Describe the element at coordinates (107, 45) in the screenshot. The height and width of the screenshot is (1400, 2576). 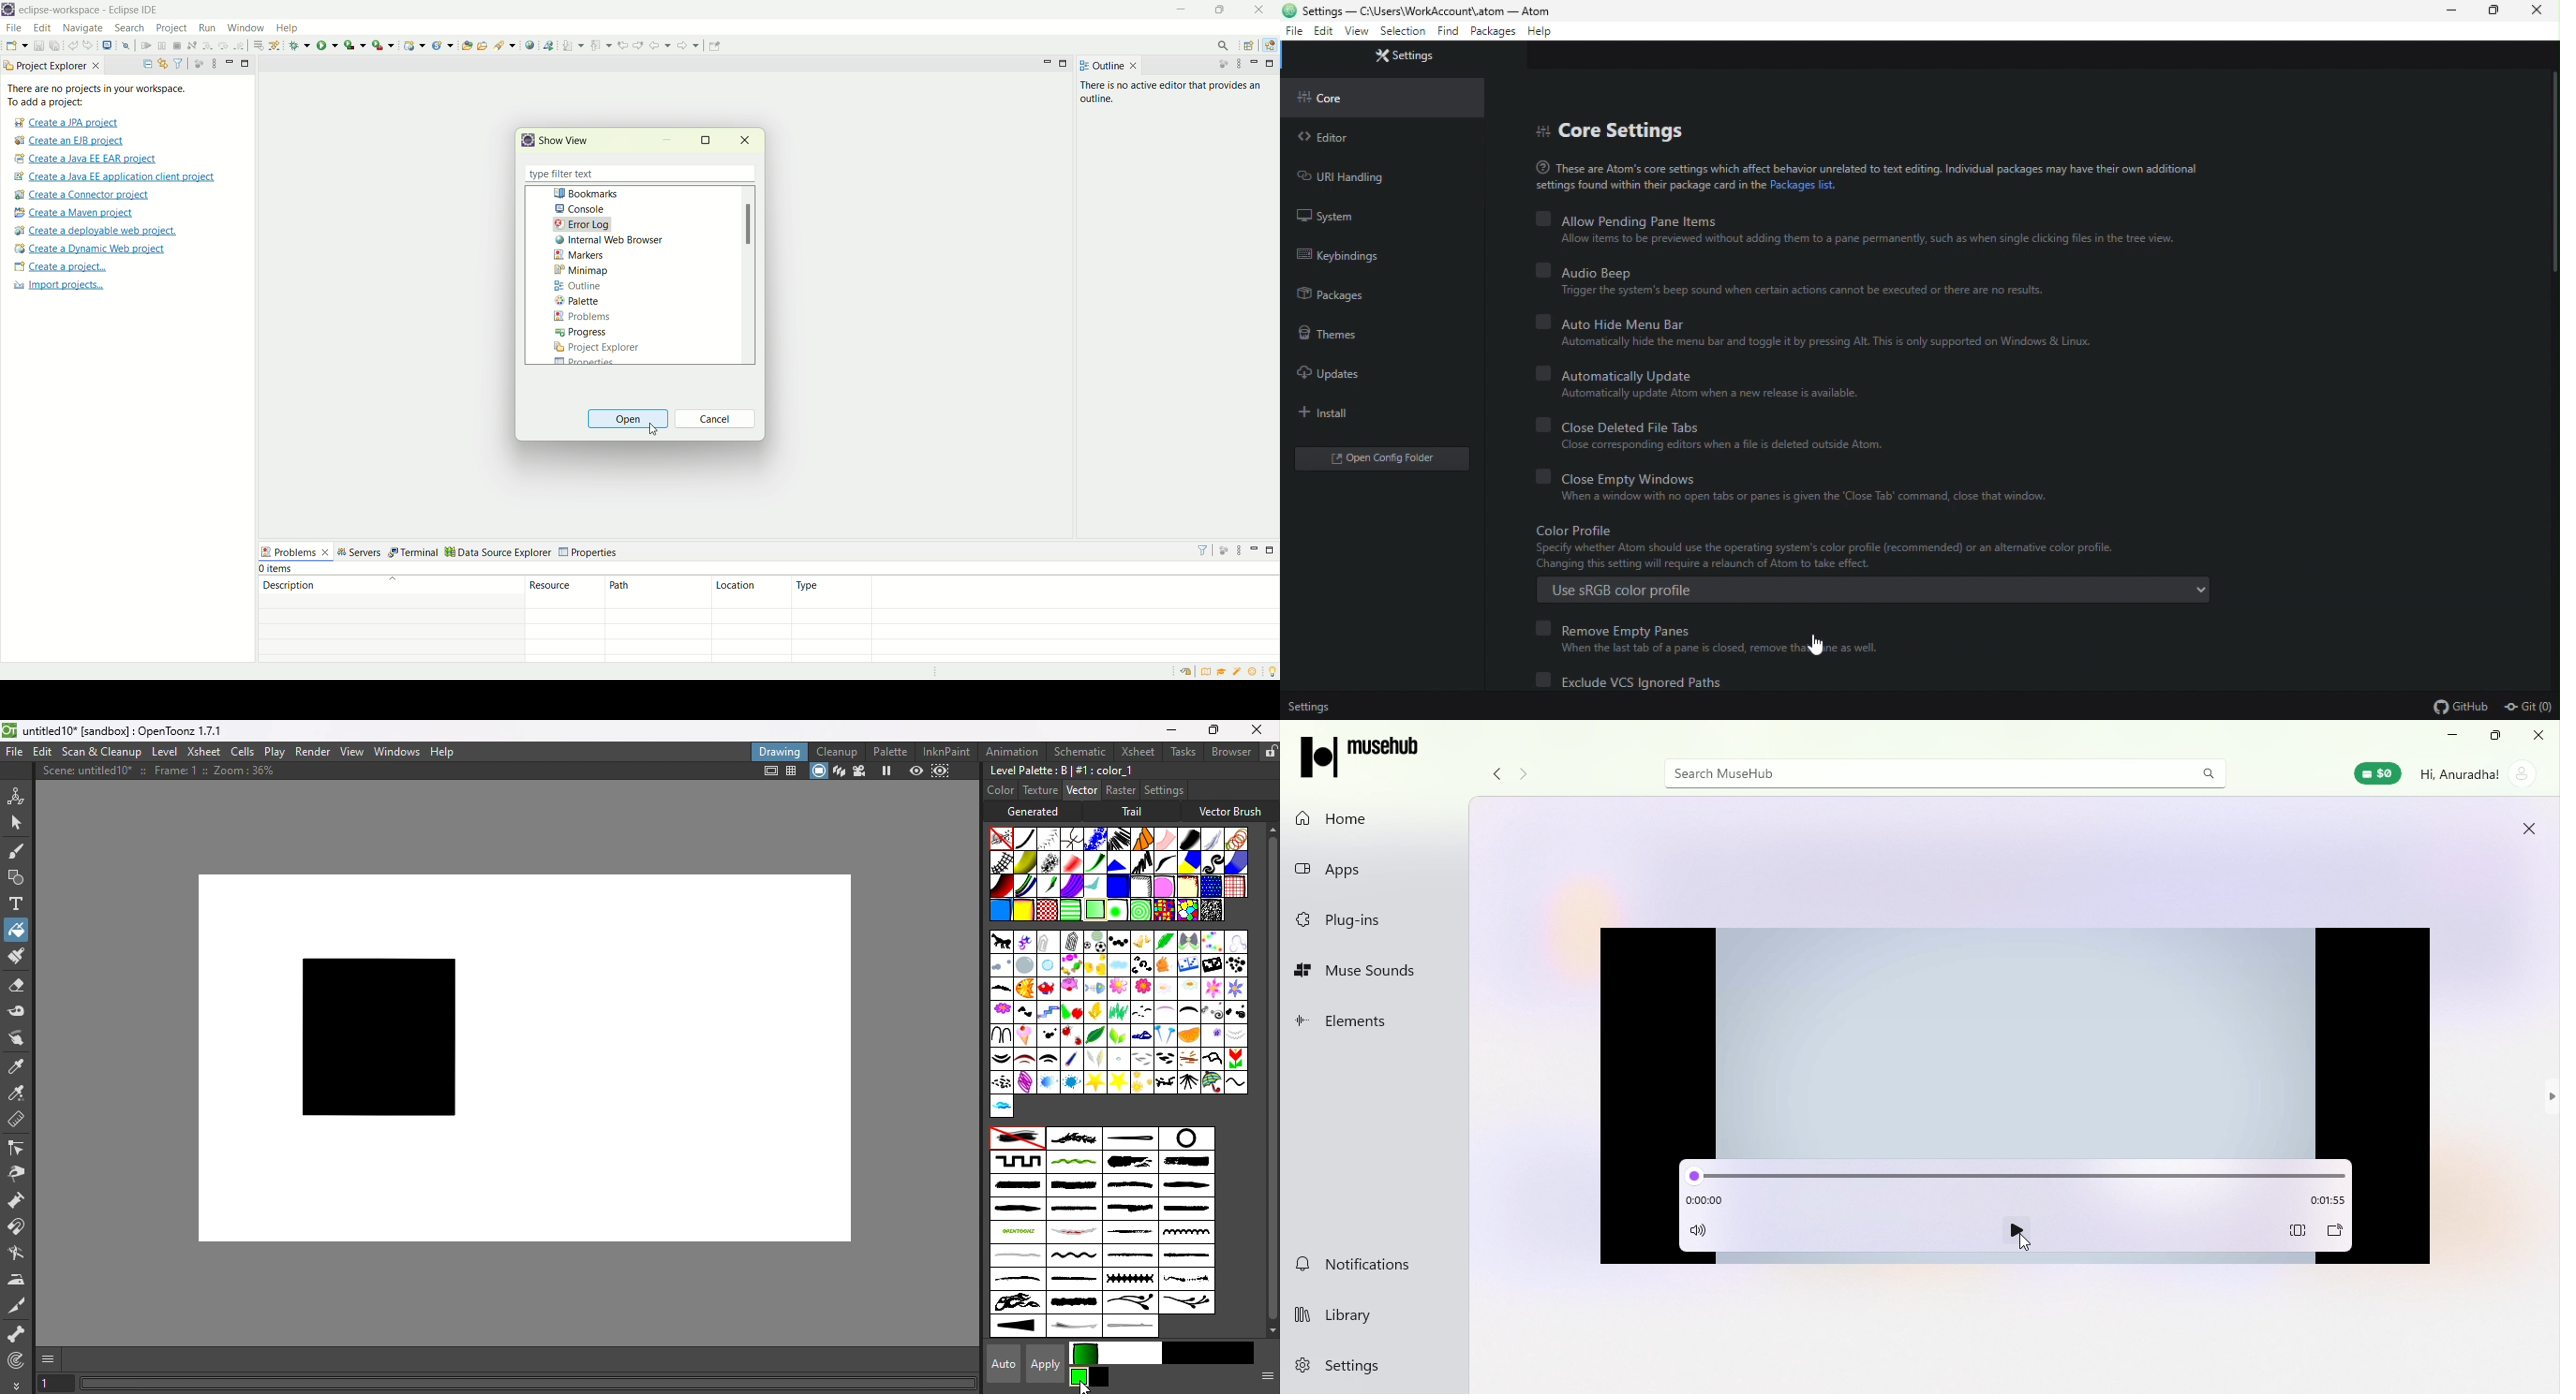
I see `open a terminal` at that location.